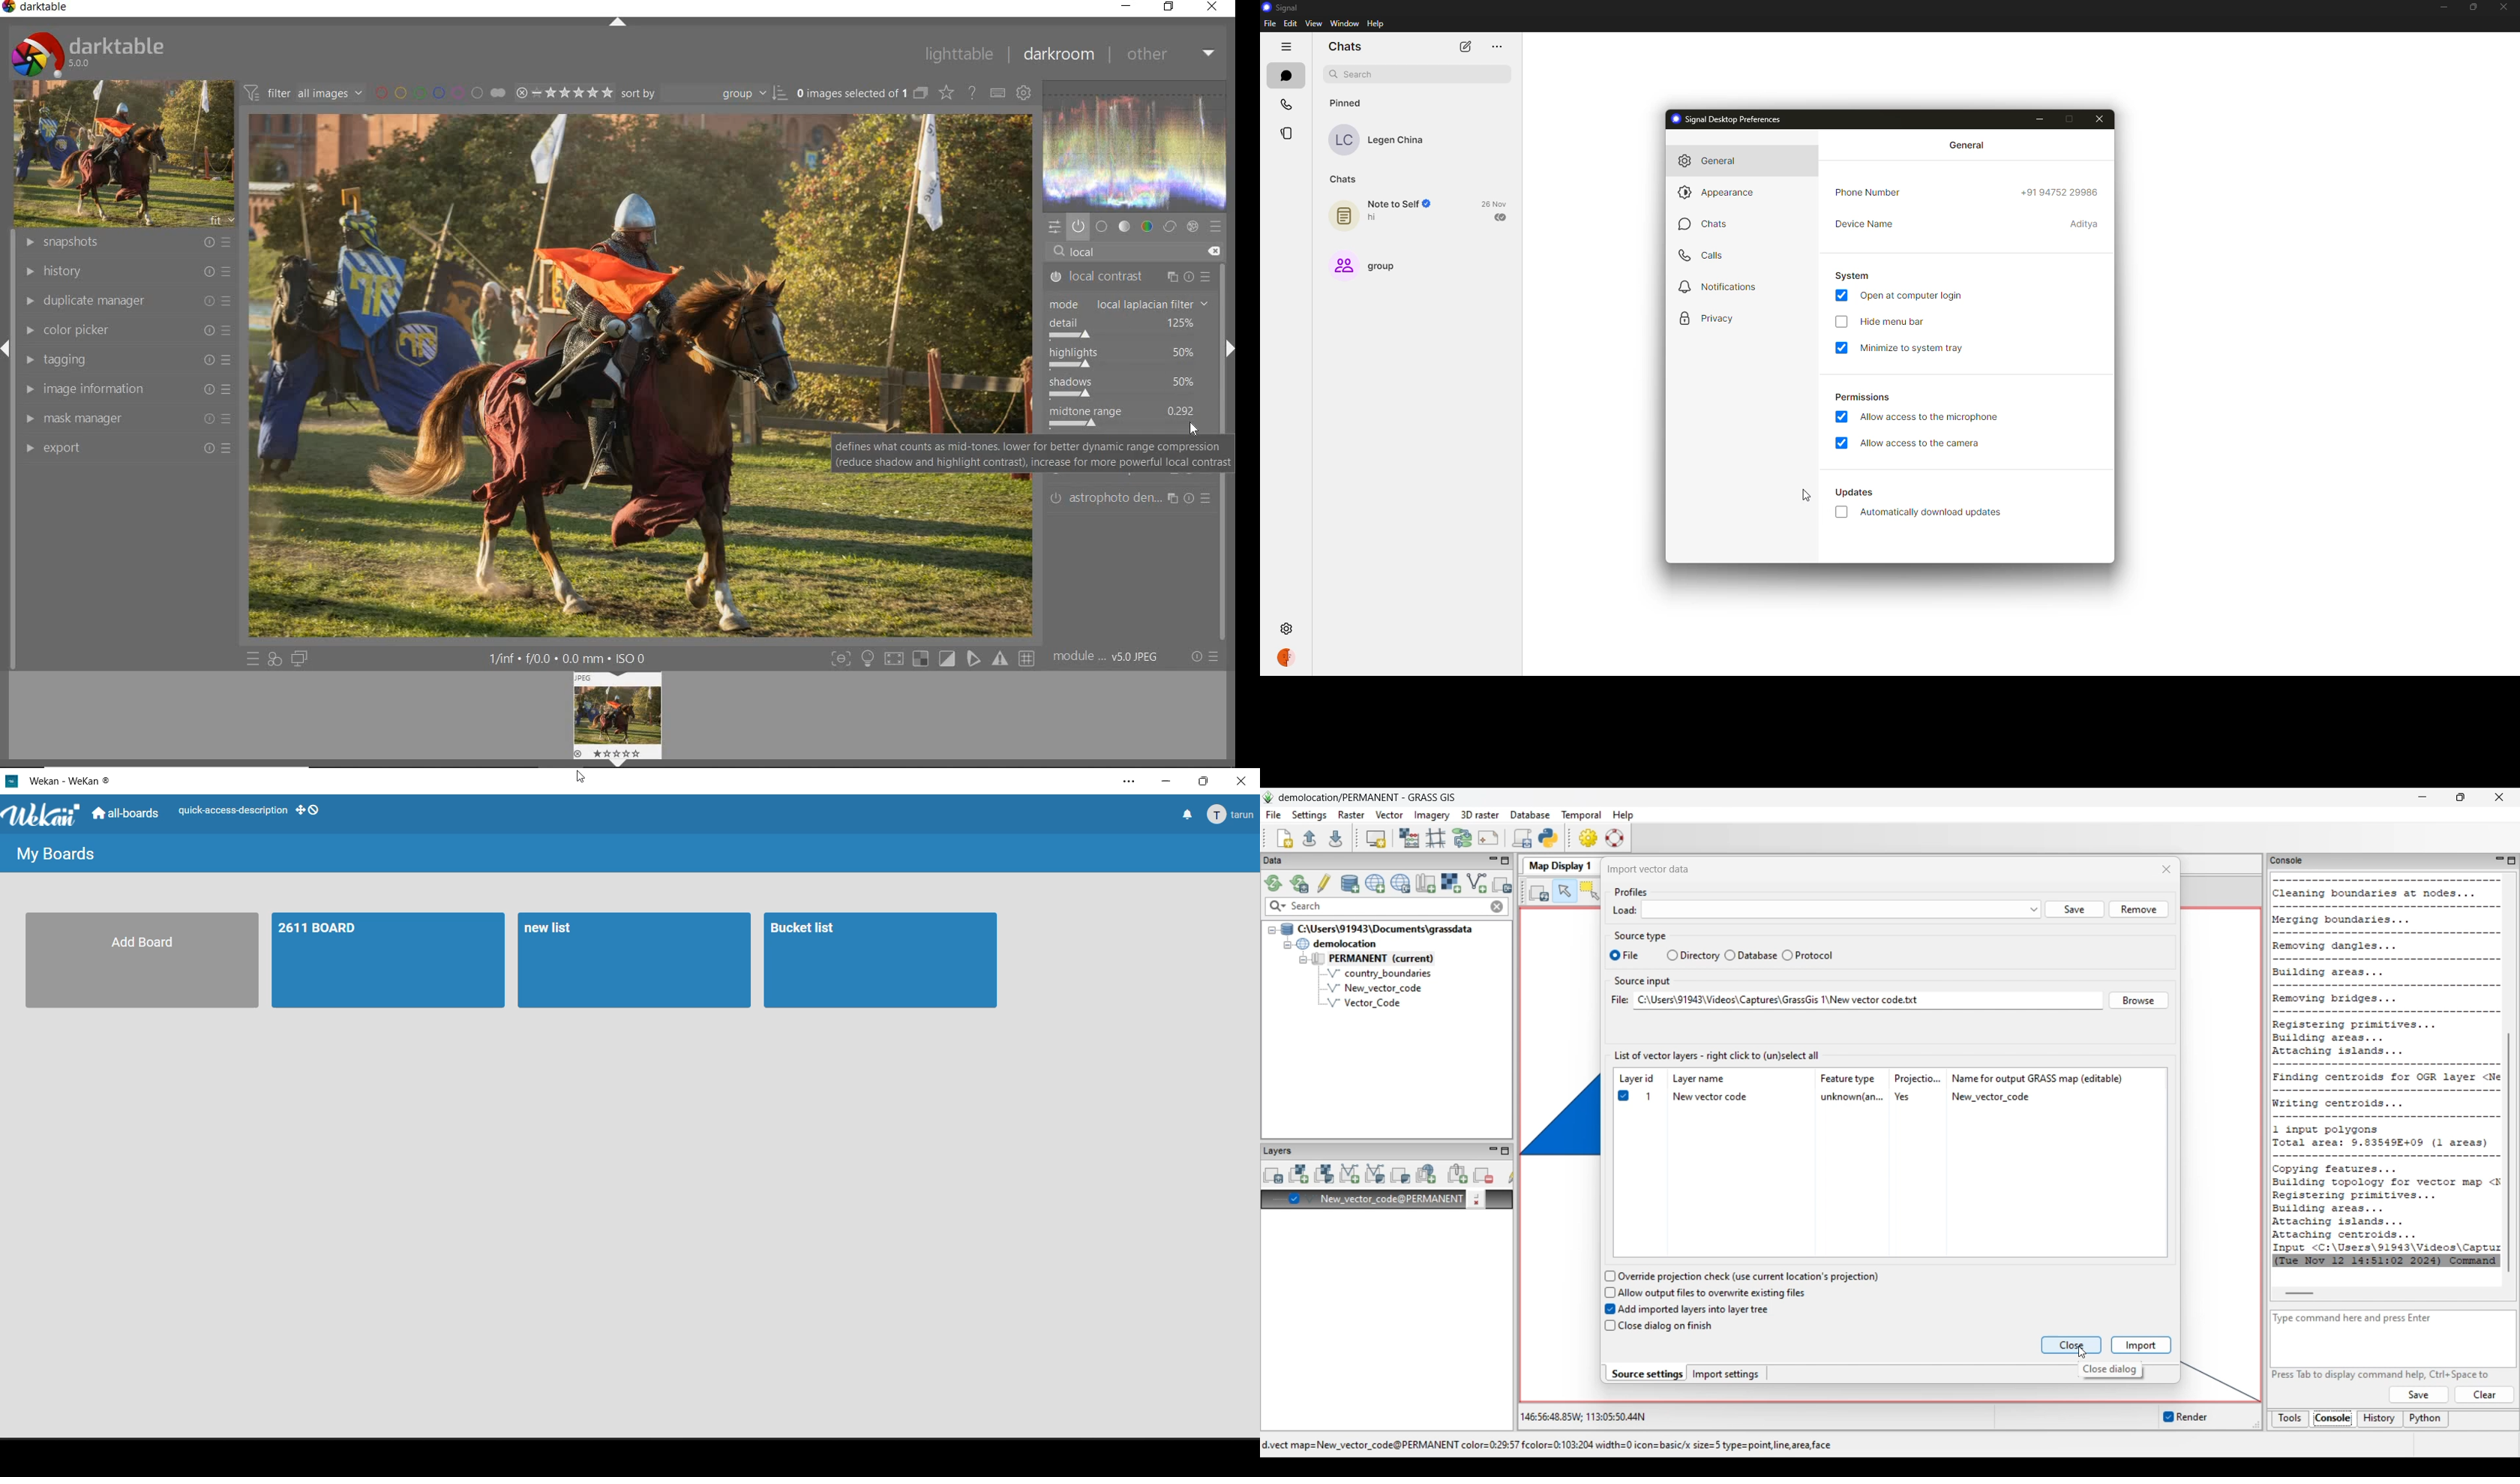  What do you see at coordinates (1128, 7) in the screenshot?
I see `minimize` at bounding box center [1128, 7].